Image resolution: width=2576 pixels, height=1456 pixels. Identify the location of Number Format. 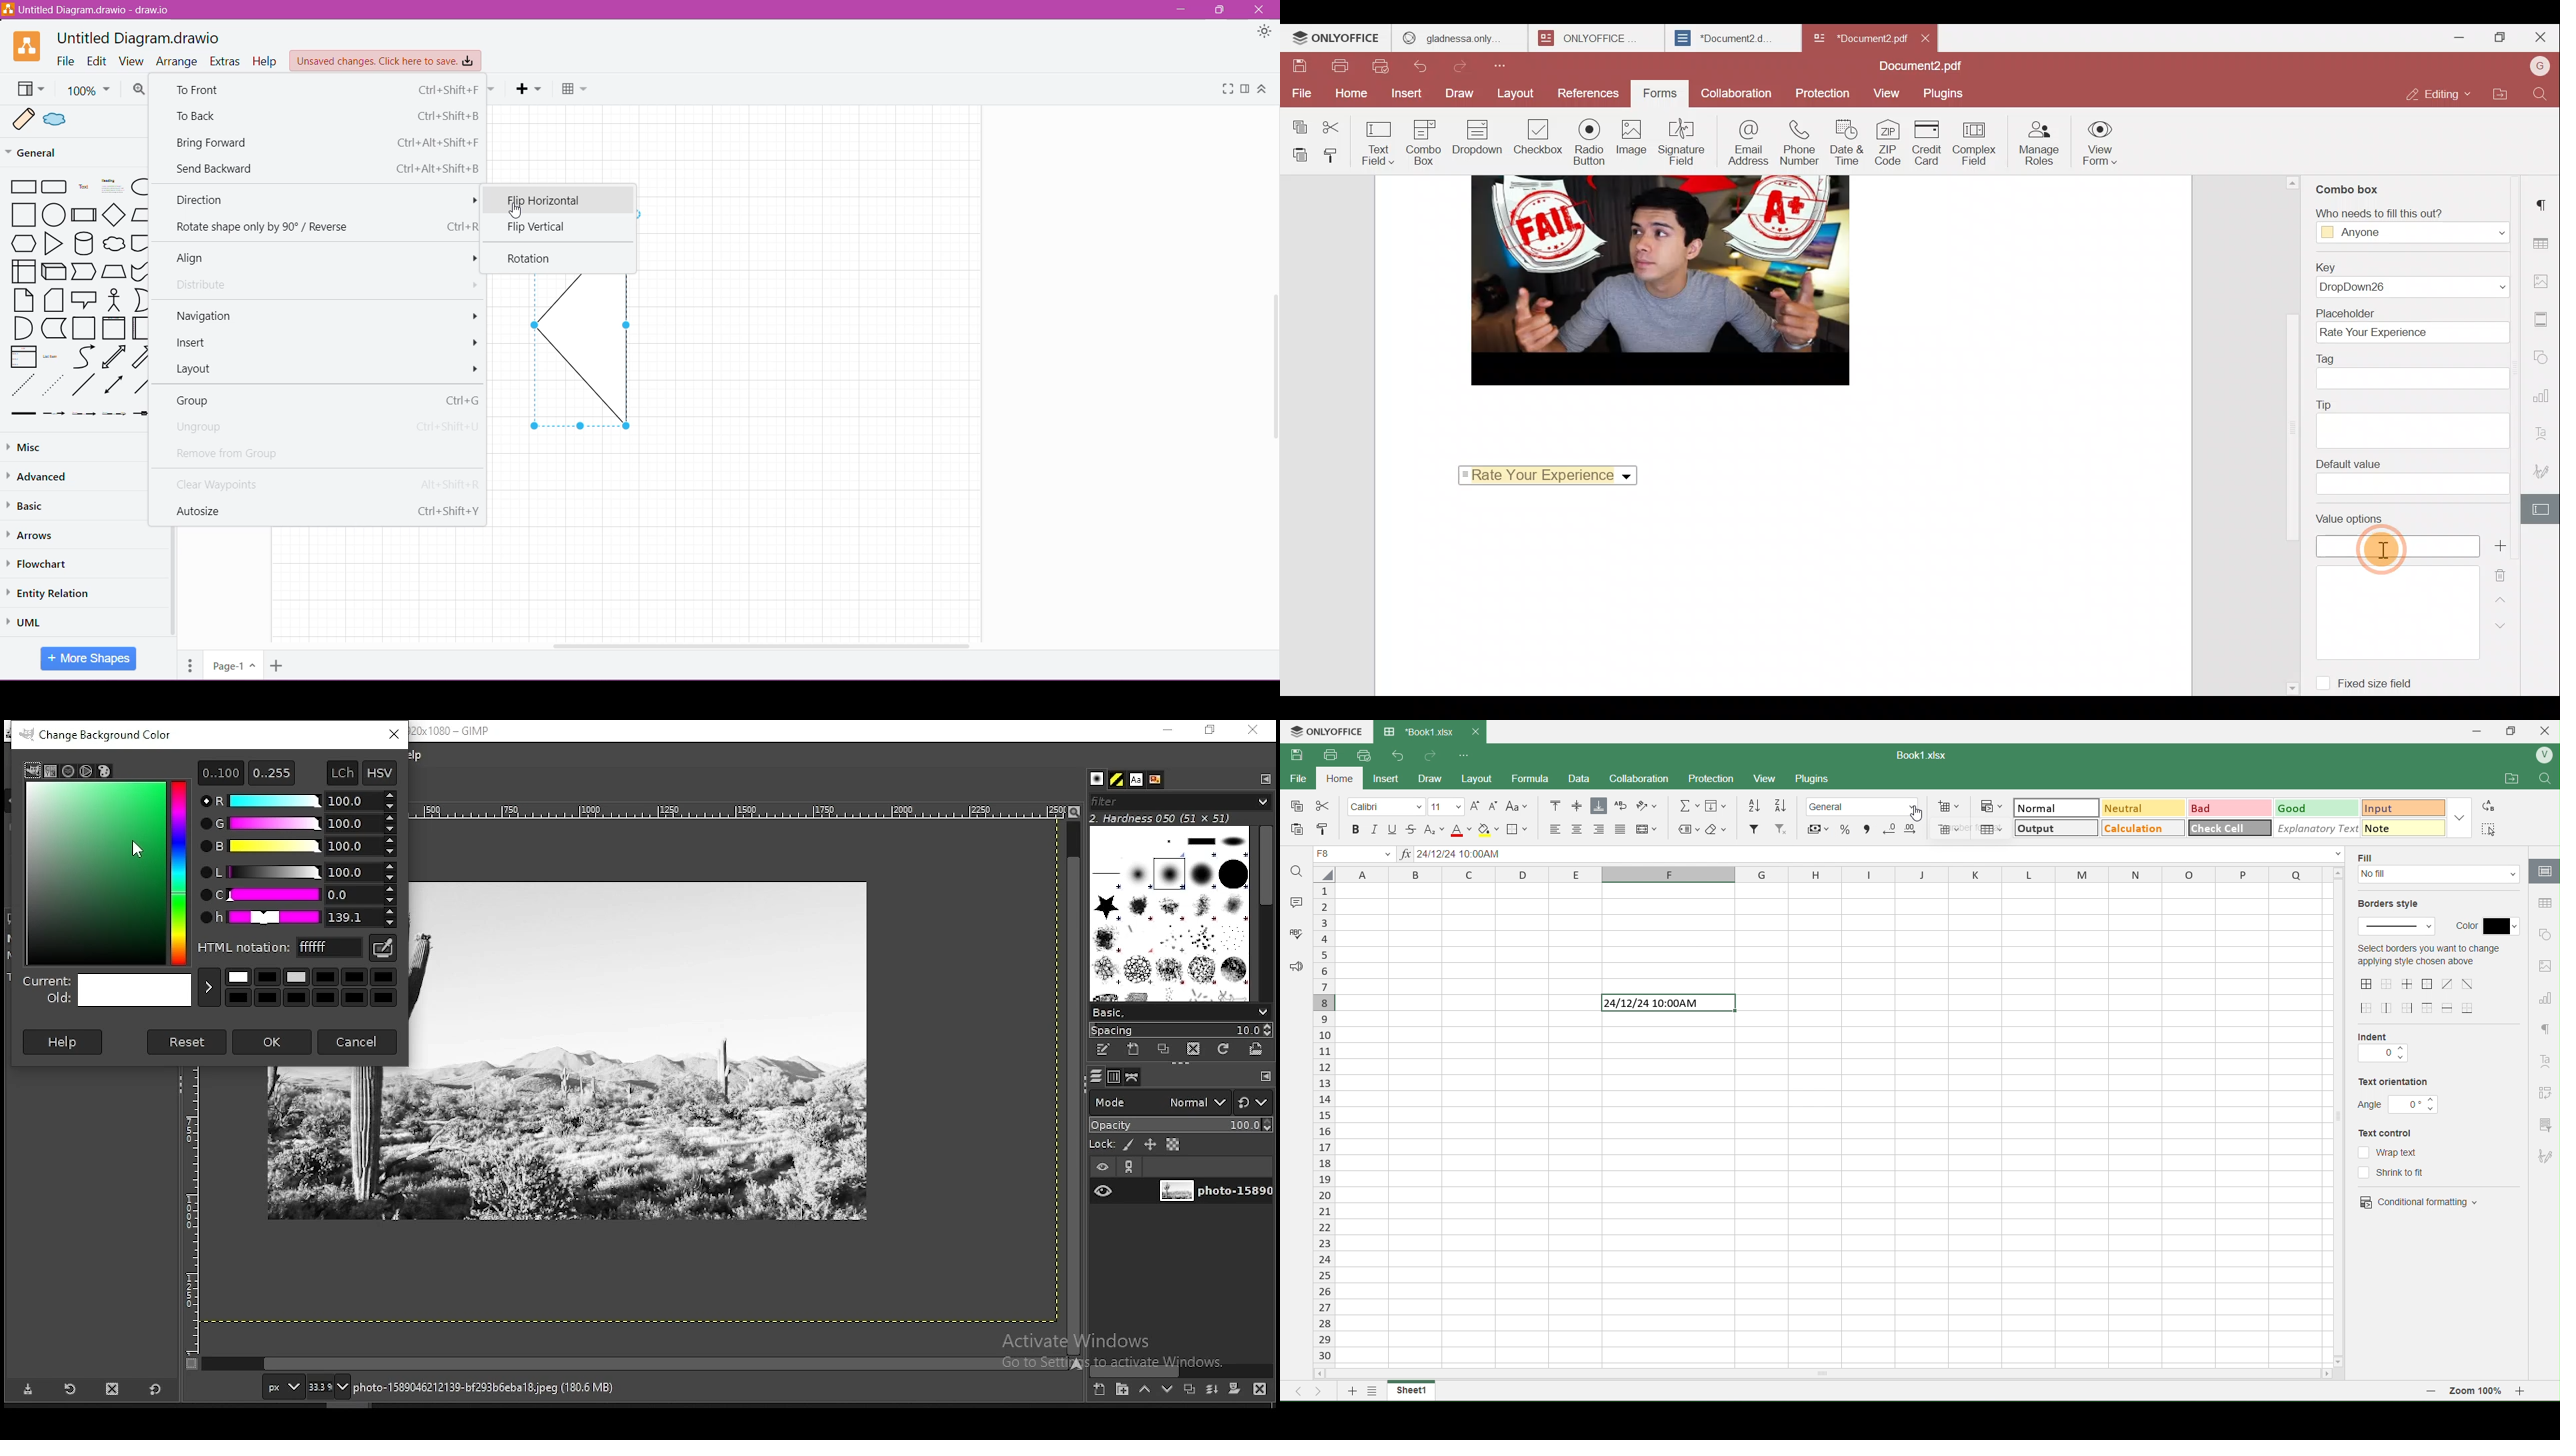
(1865, 805).